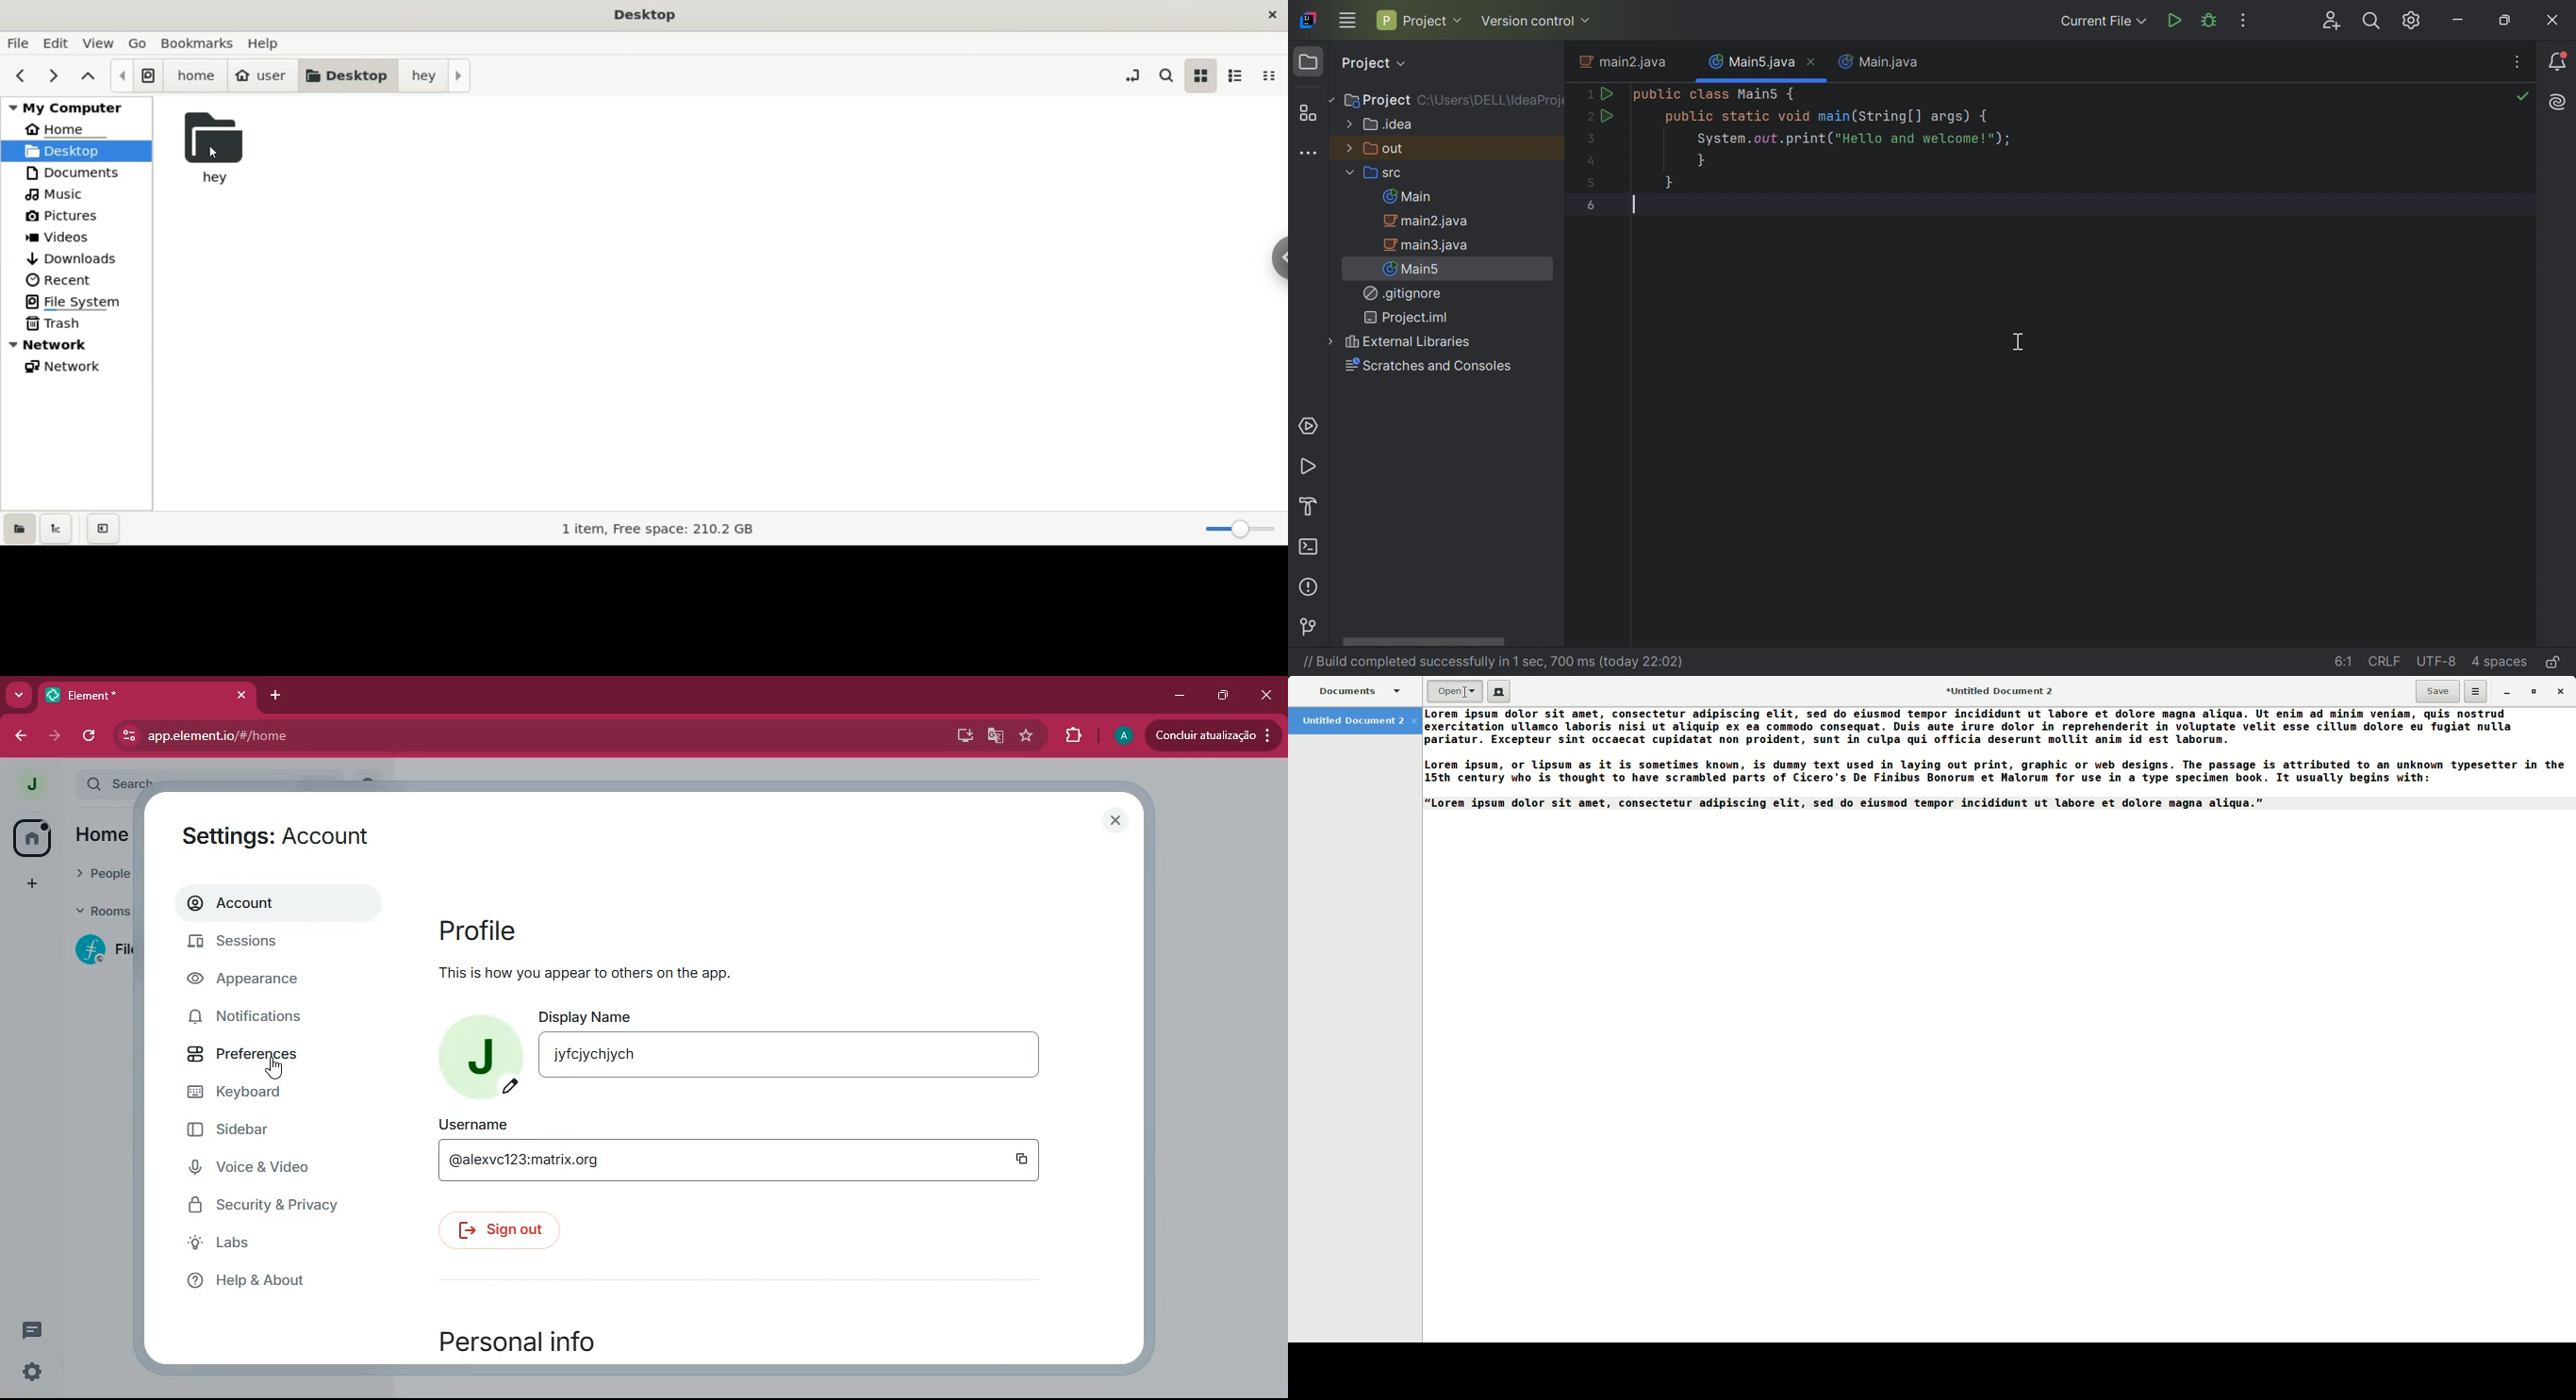 This screenshot has height=1400, width=2576. What do you see at coordinates (2020, 341) in the screenshot?
I see `Cursor` at bounding box center [2020, 341].